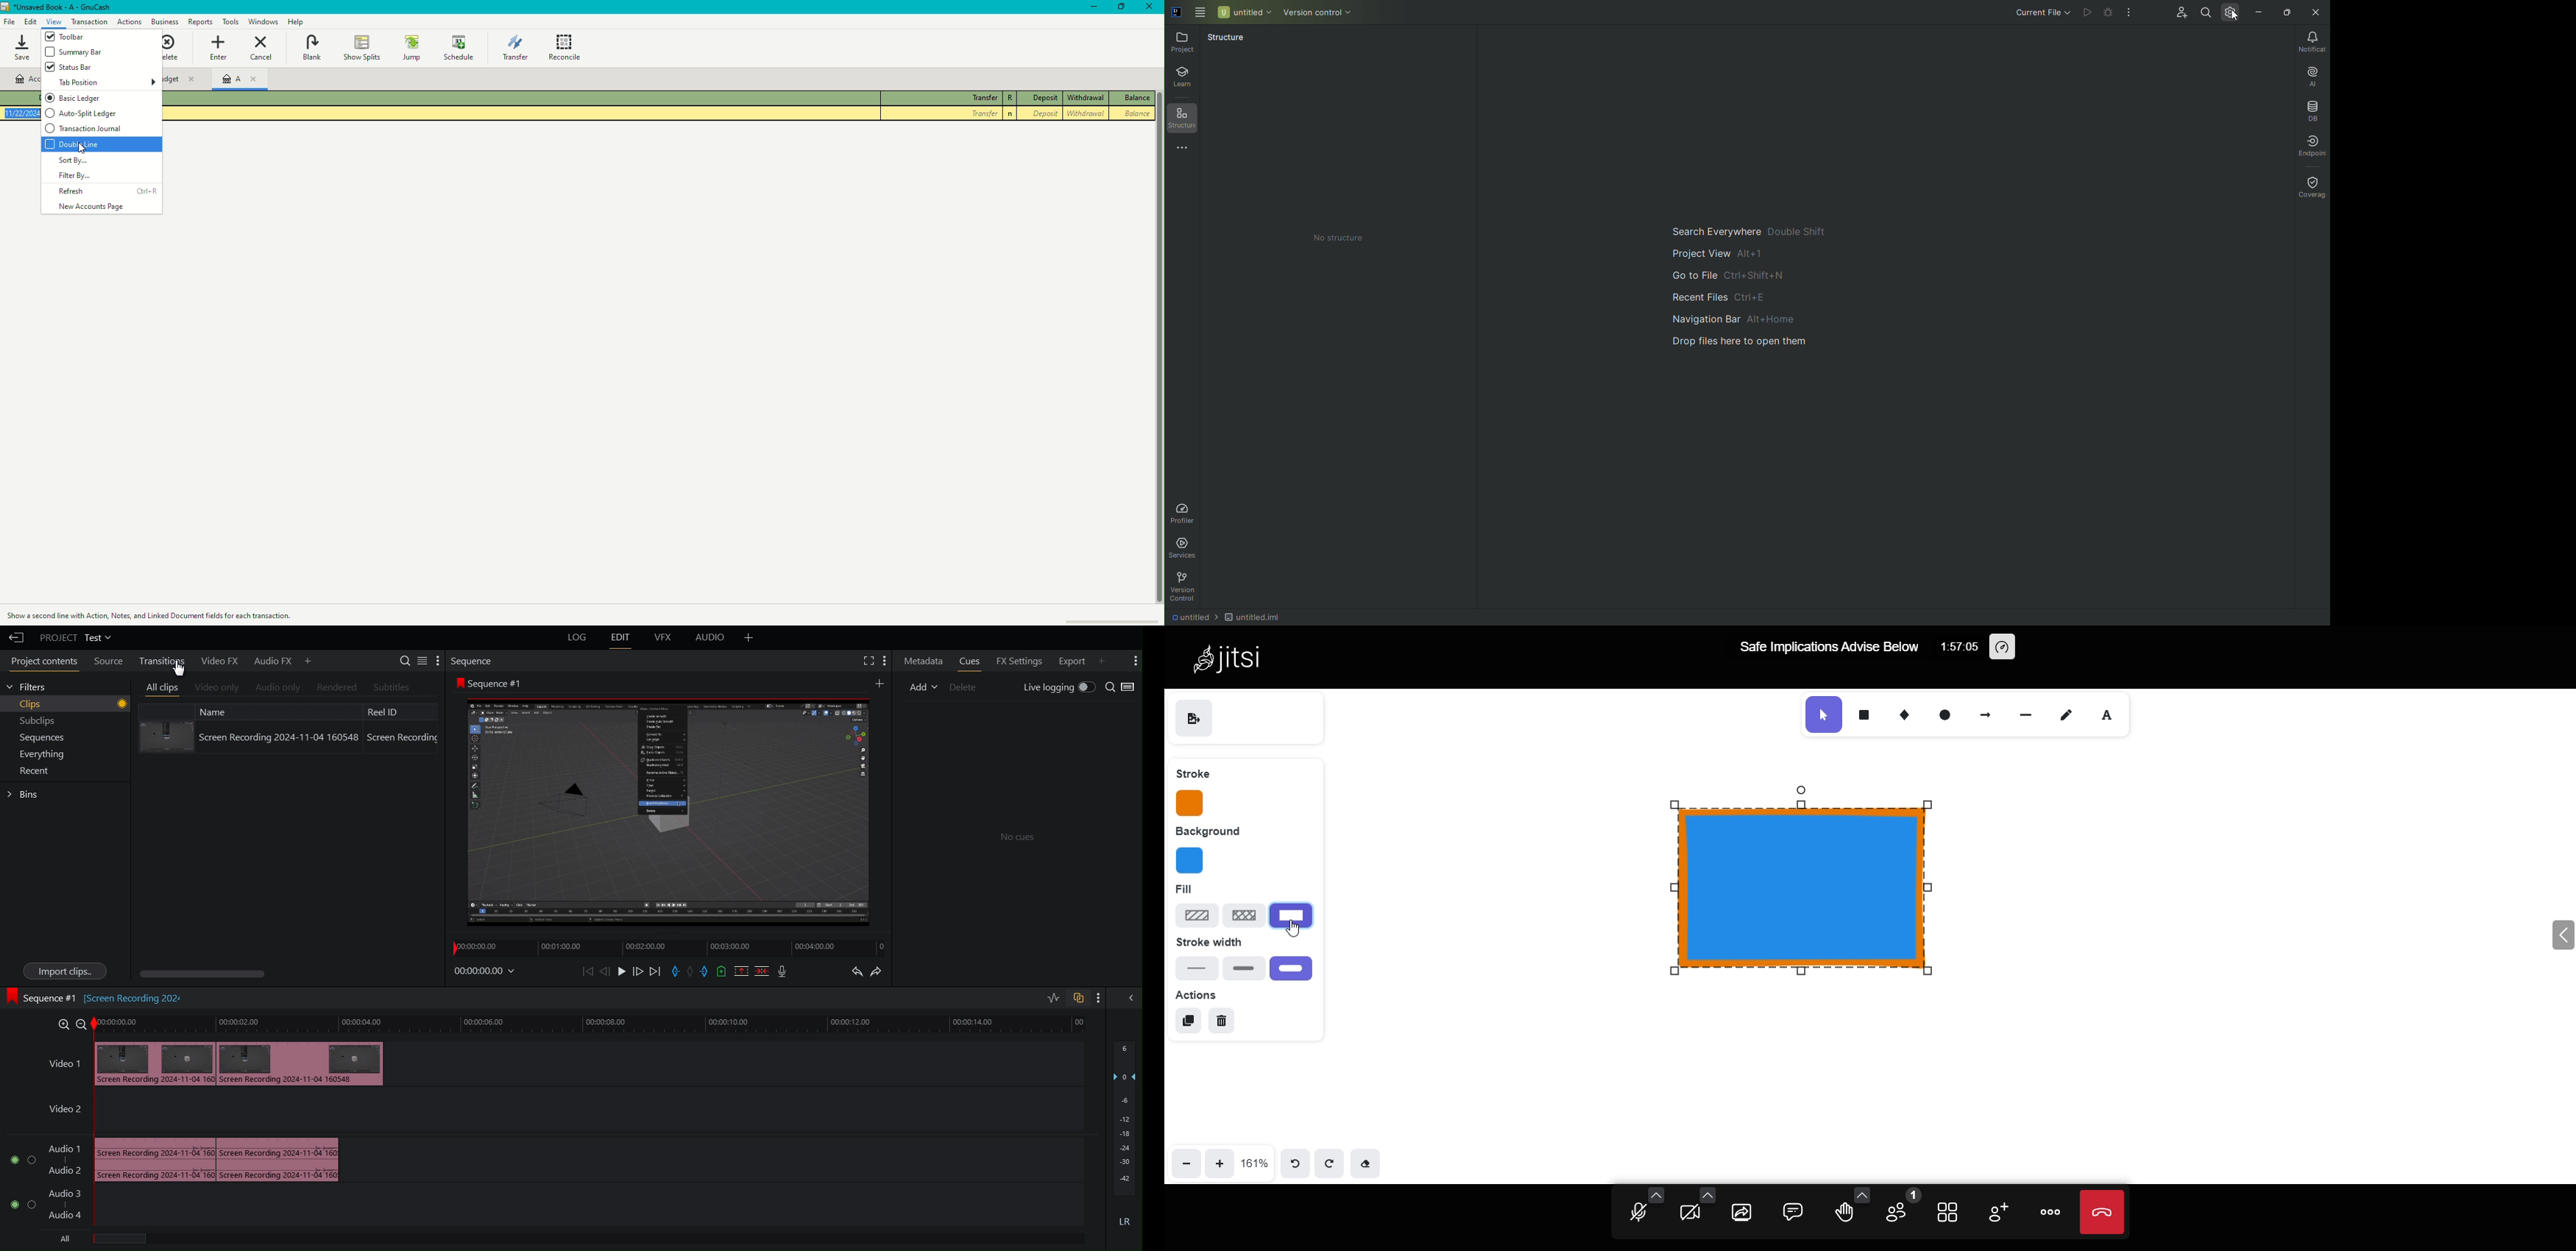 Image resolution: width=2576 pixels, height=1260 pixels. What do you see at coordinates (337, 686) in the screenshot?
I see `Rendered` at bounding box center [337, 686].